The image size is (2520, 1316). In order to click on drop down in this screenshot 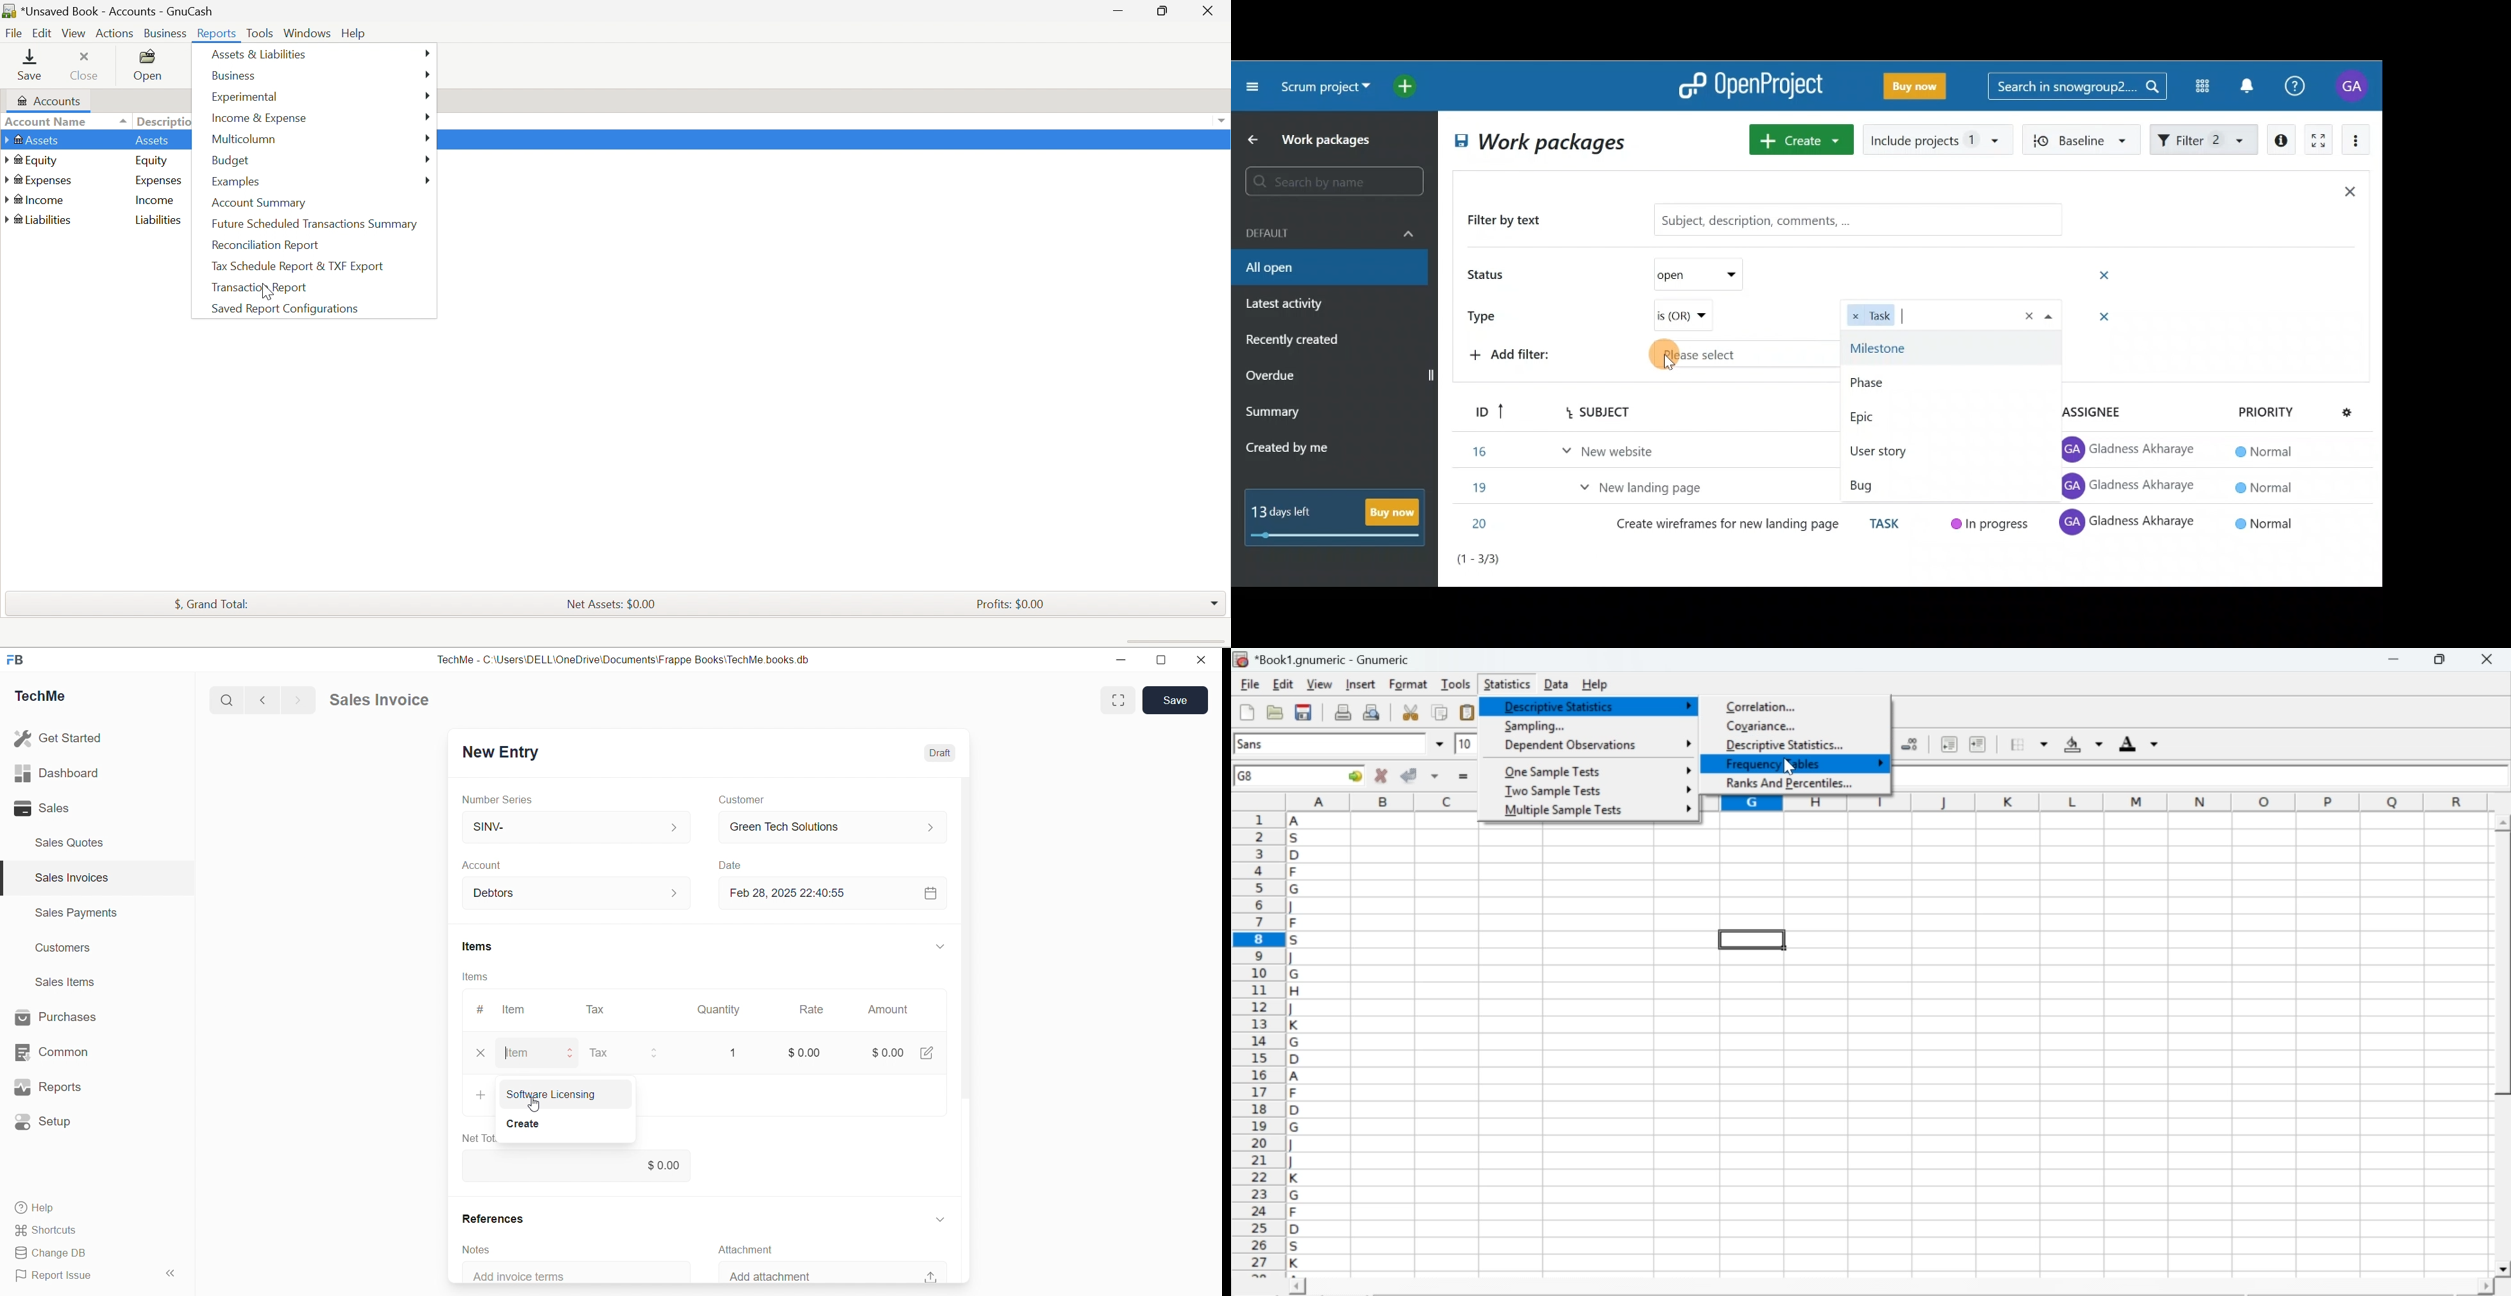, I will do `click(1493, 743)`.